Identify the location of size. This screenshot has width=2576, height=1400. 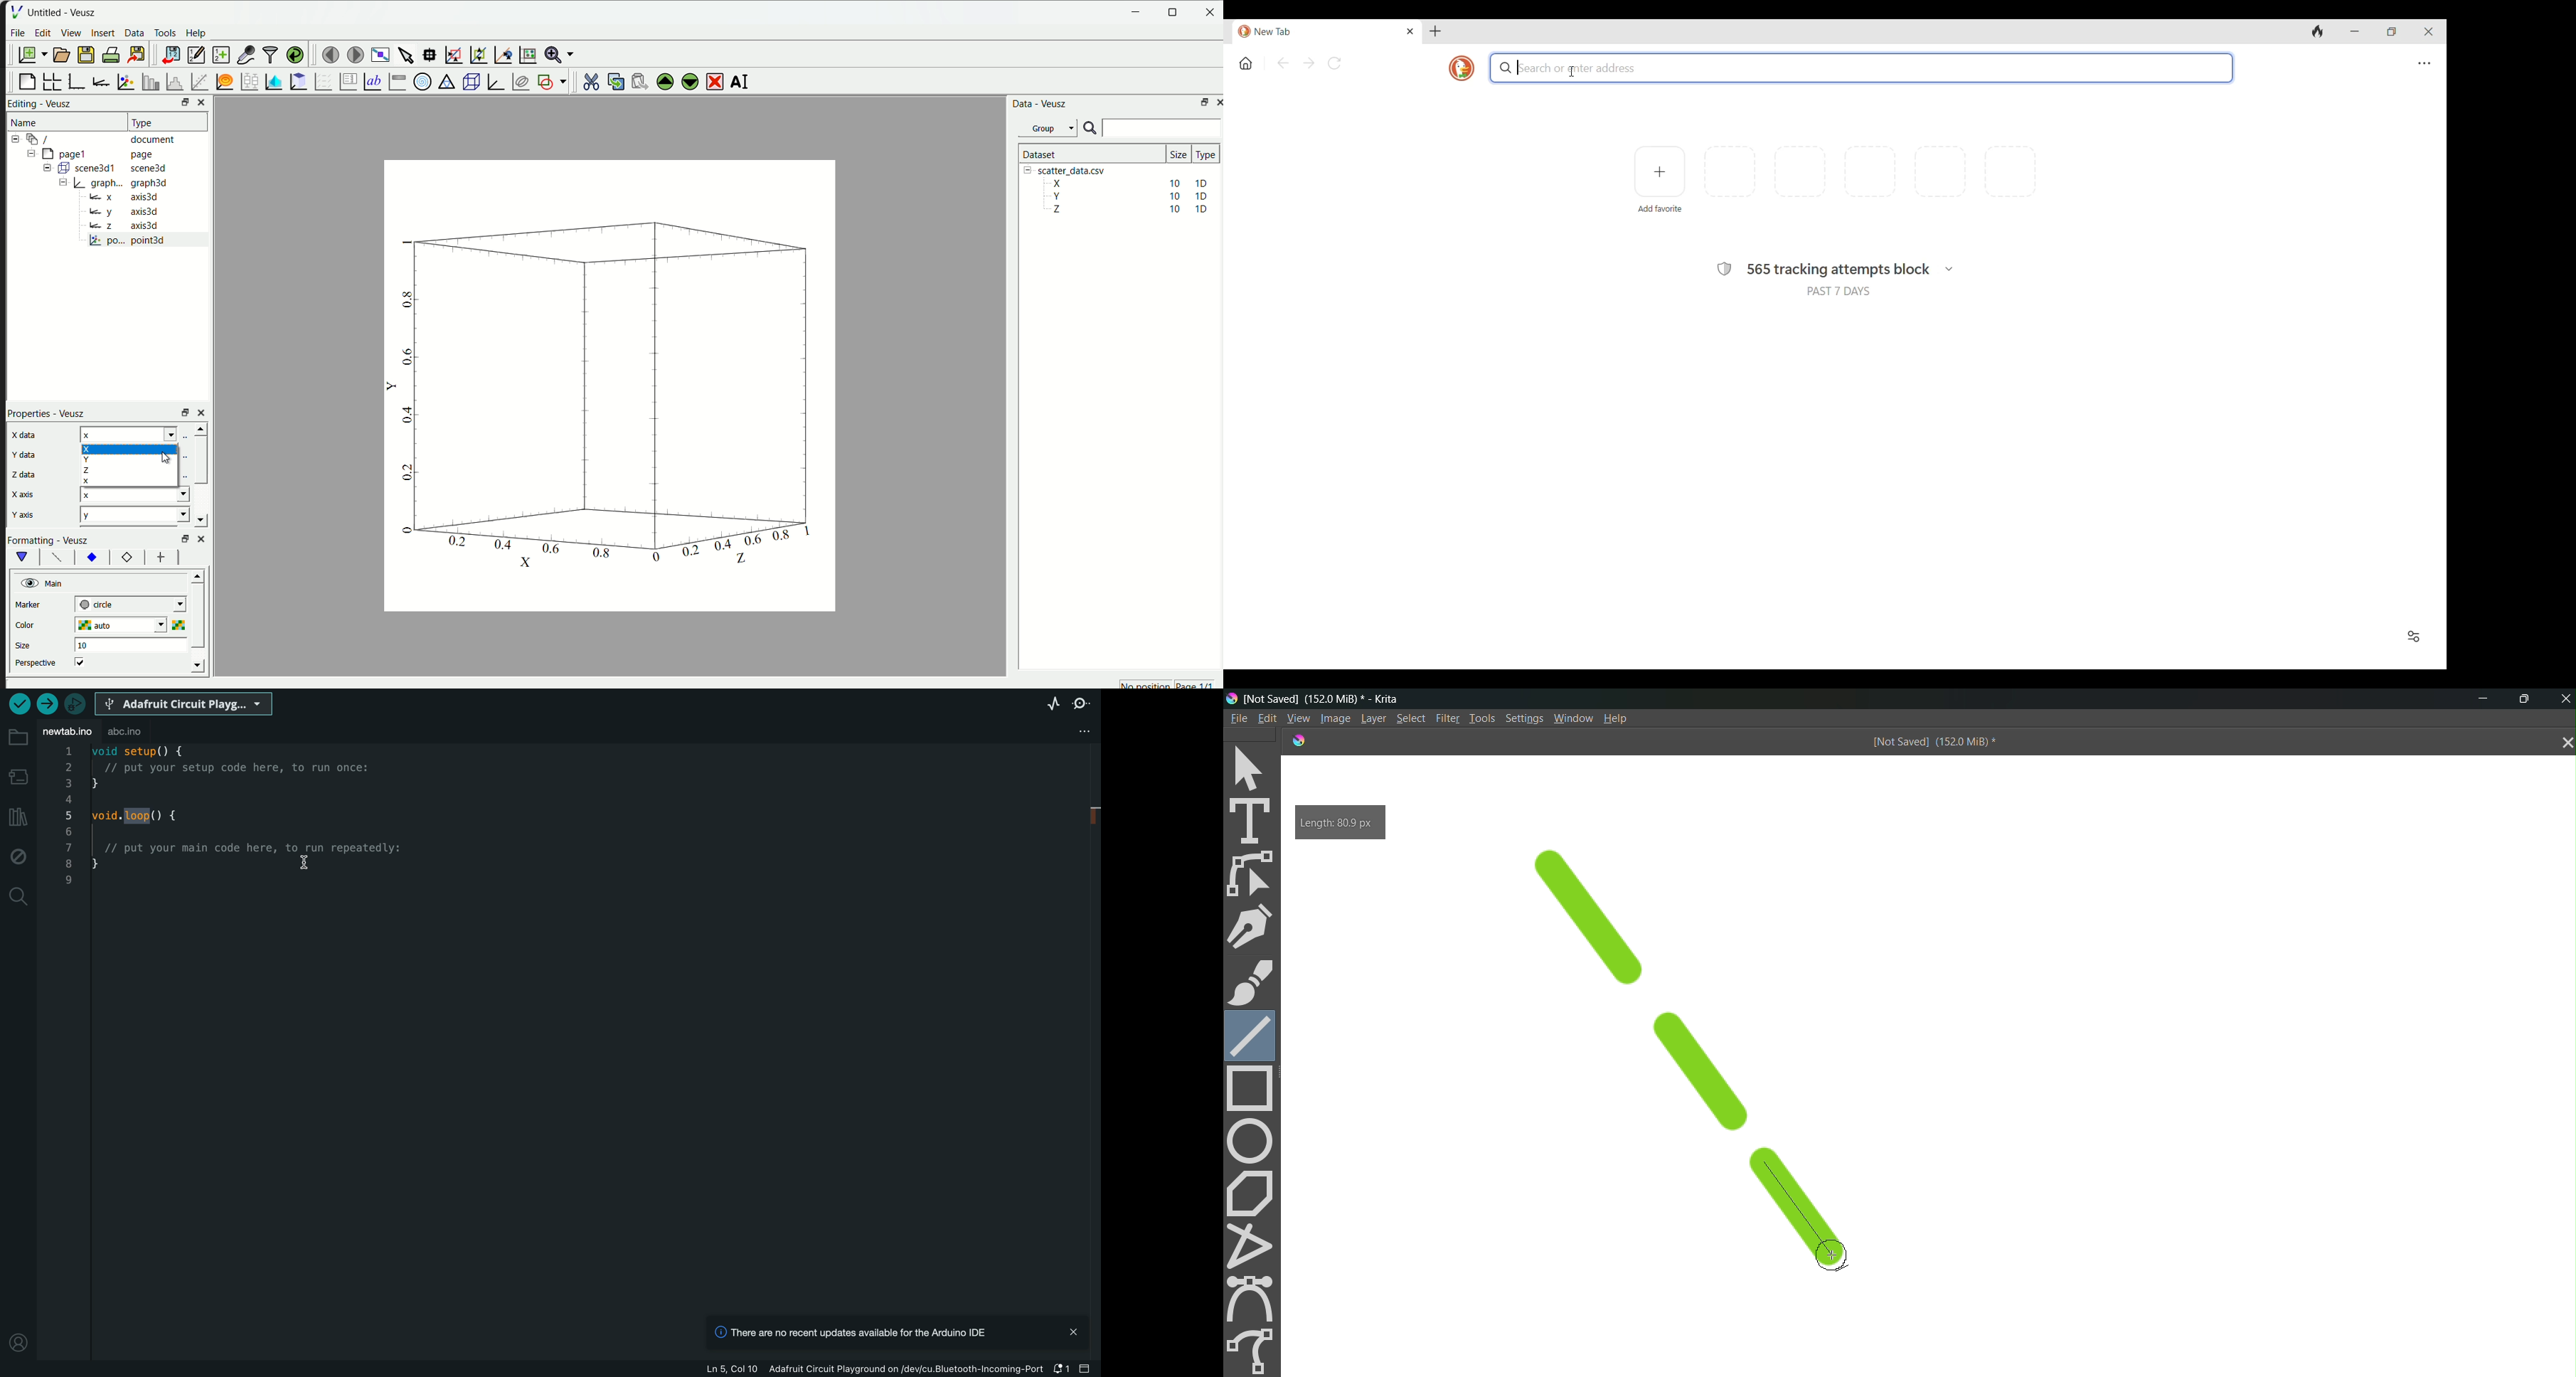
(26, 643).